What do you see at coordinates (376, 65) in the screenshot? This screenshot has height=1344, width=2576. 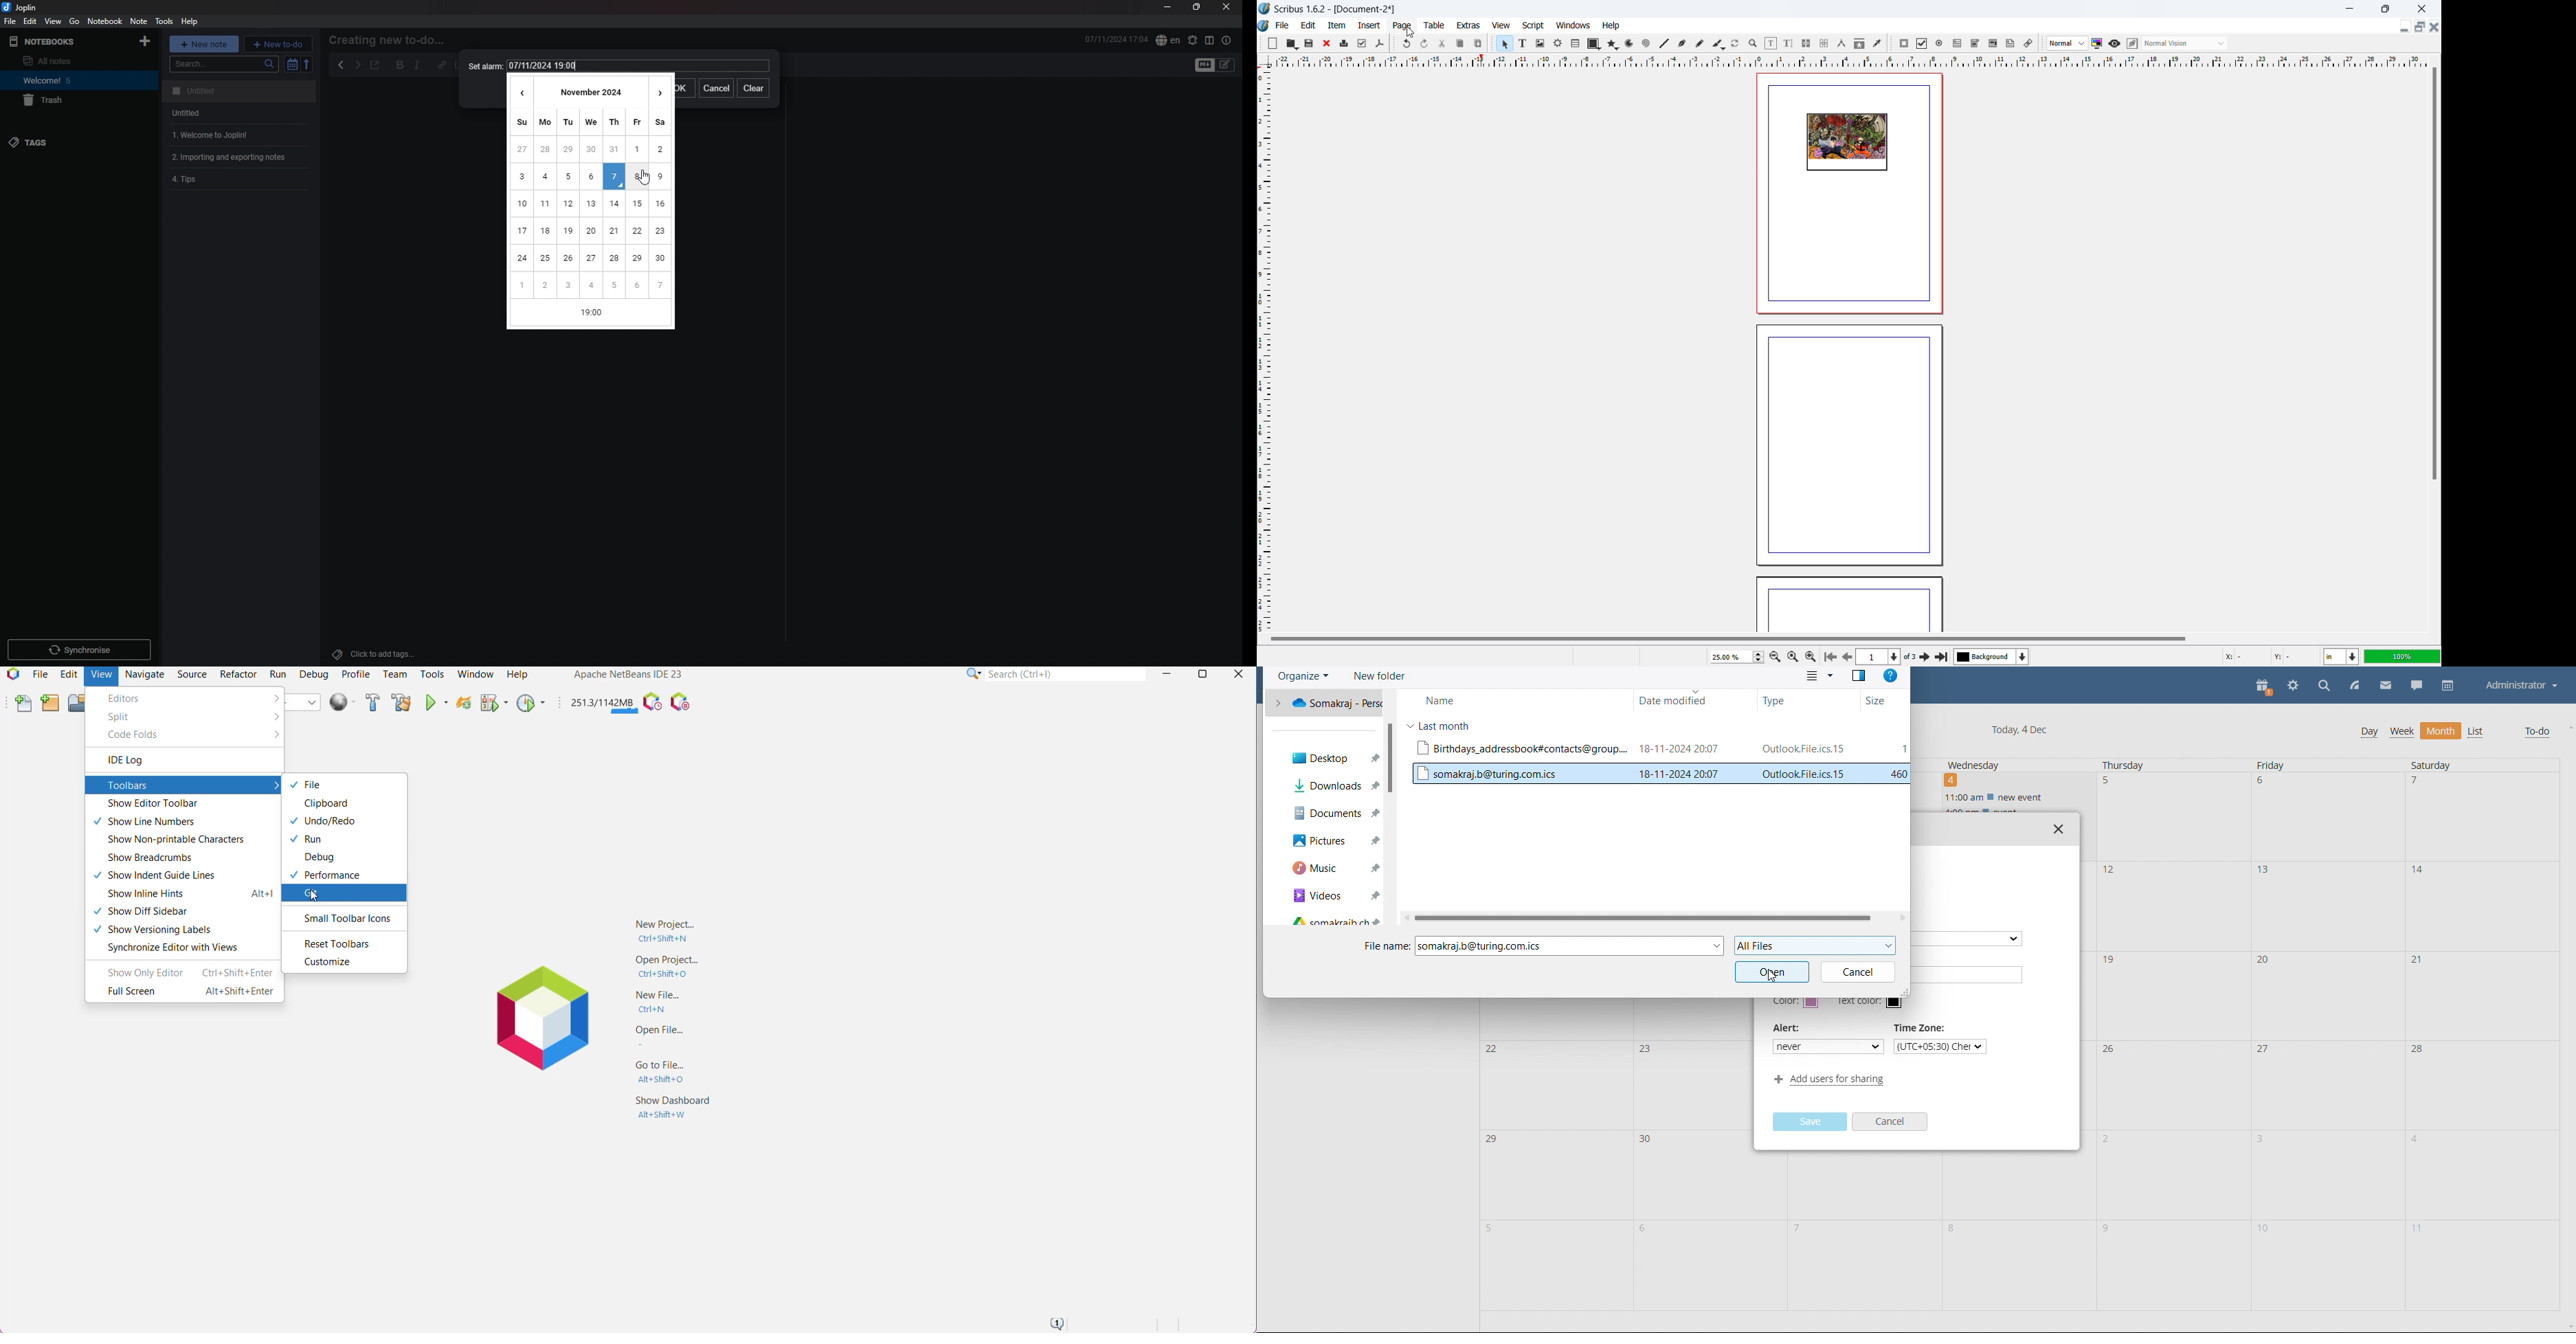 I see `toggle external editor` at bounding box center [376, 65].